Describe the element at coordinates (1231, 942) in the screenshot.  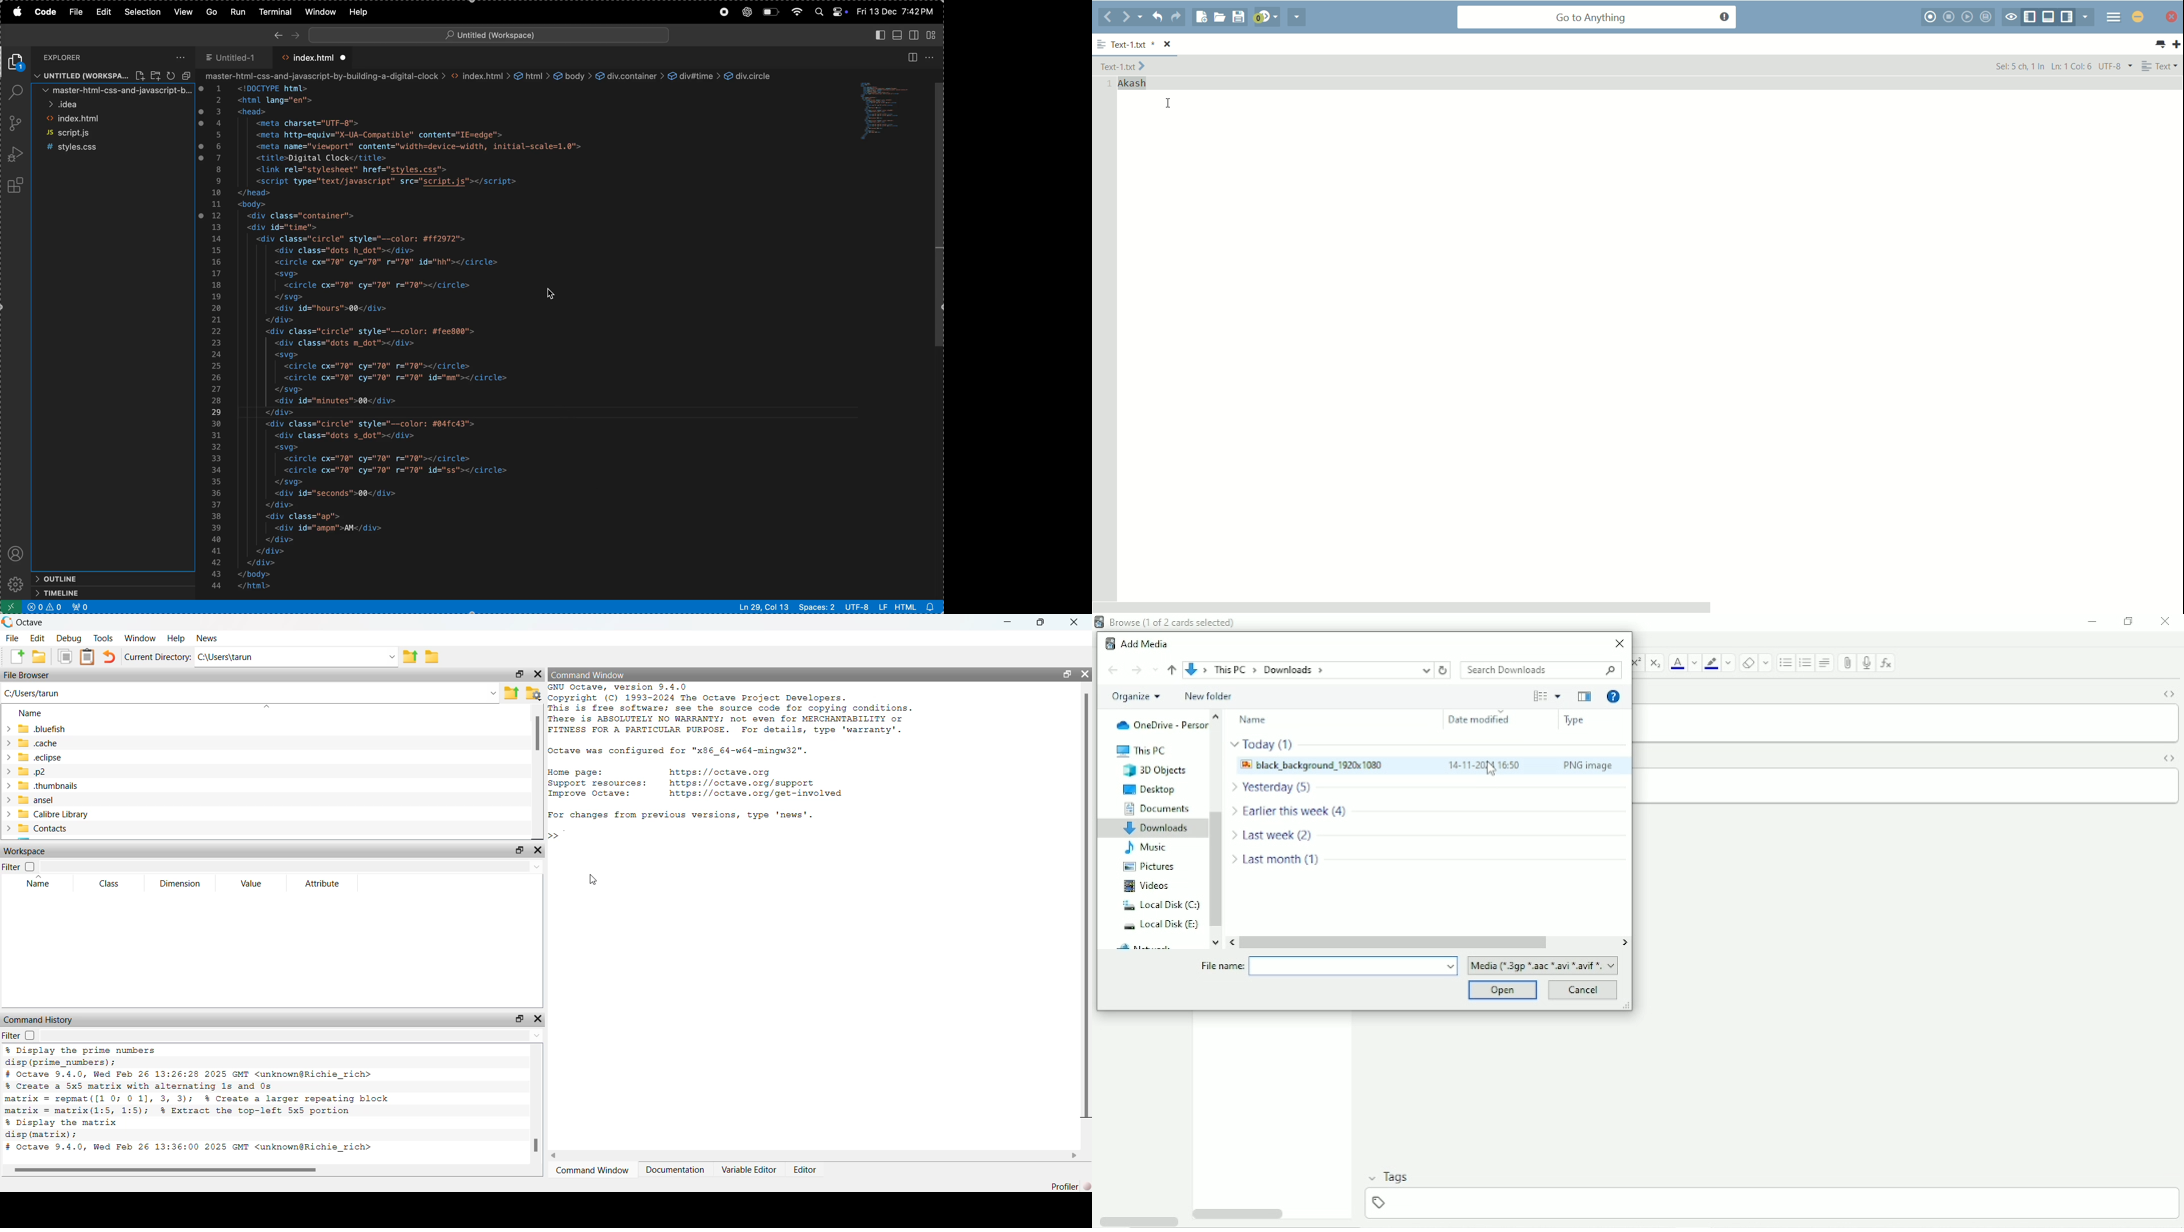
I see `move left` at that location.